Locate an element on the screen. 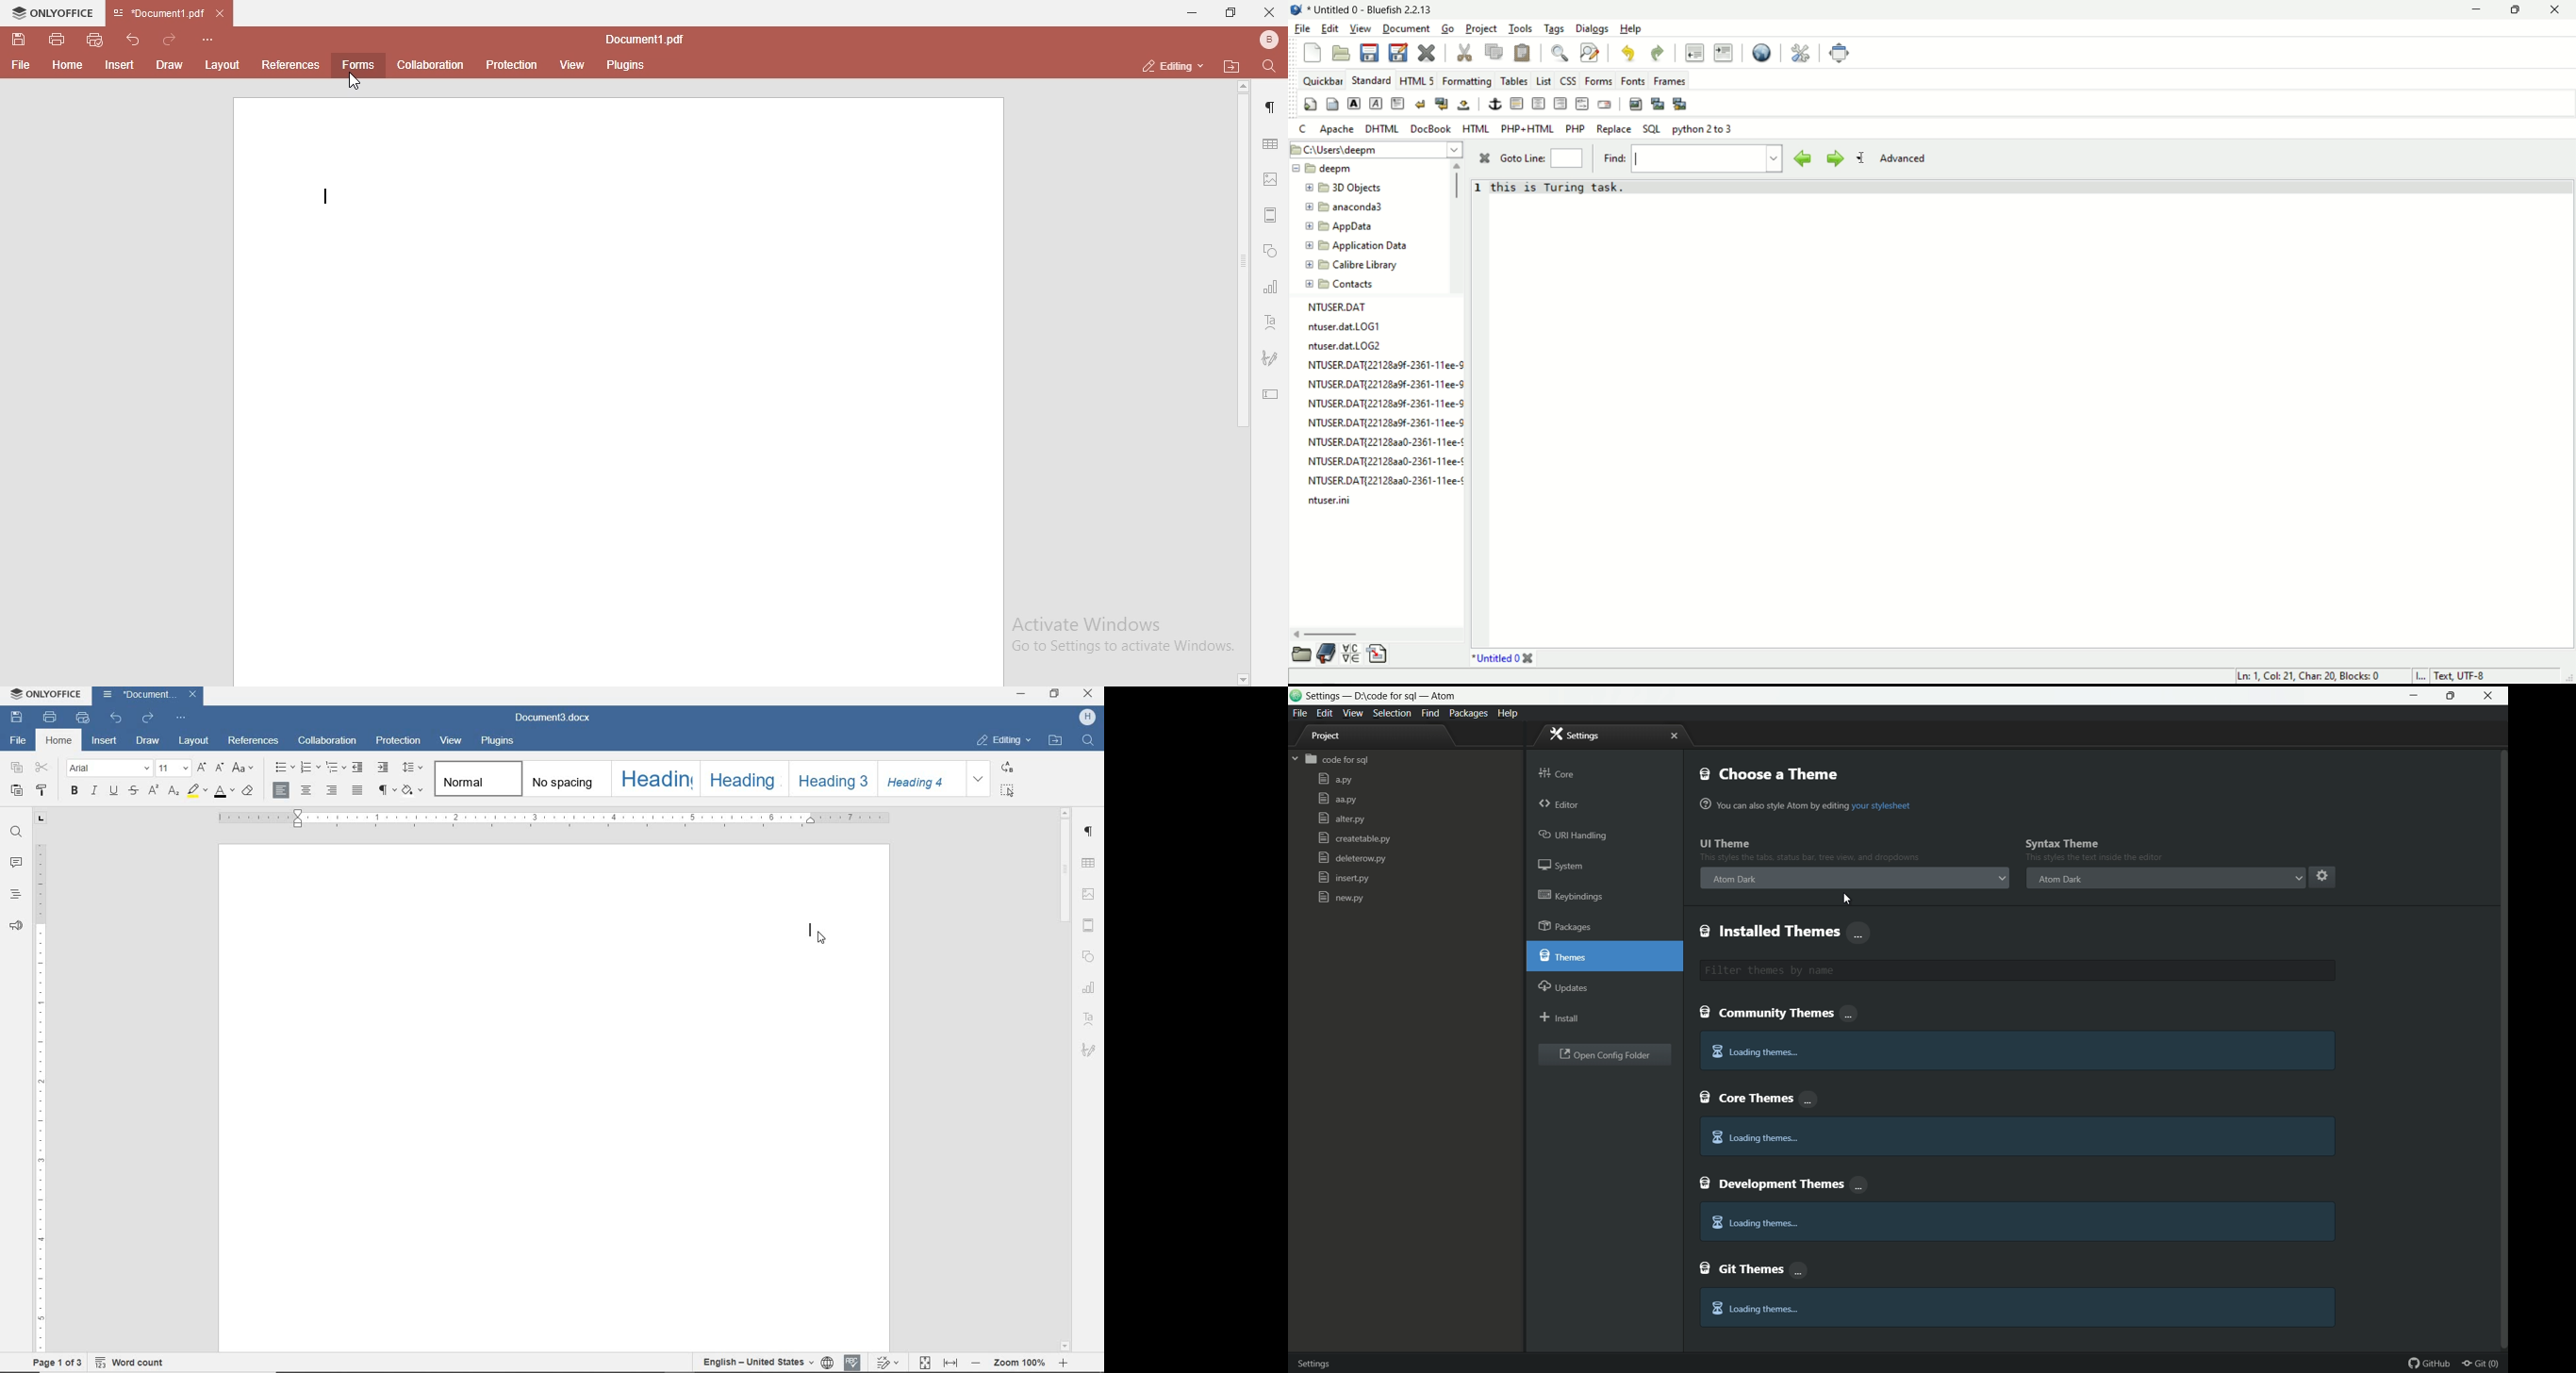 The image size is (2576, 1400). redo is located at coordinates (173, 36).